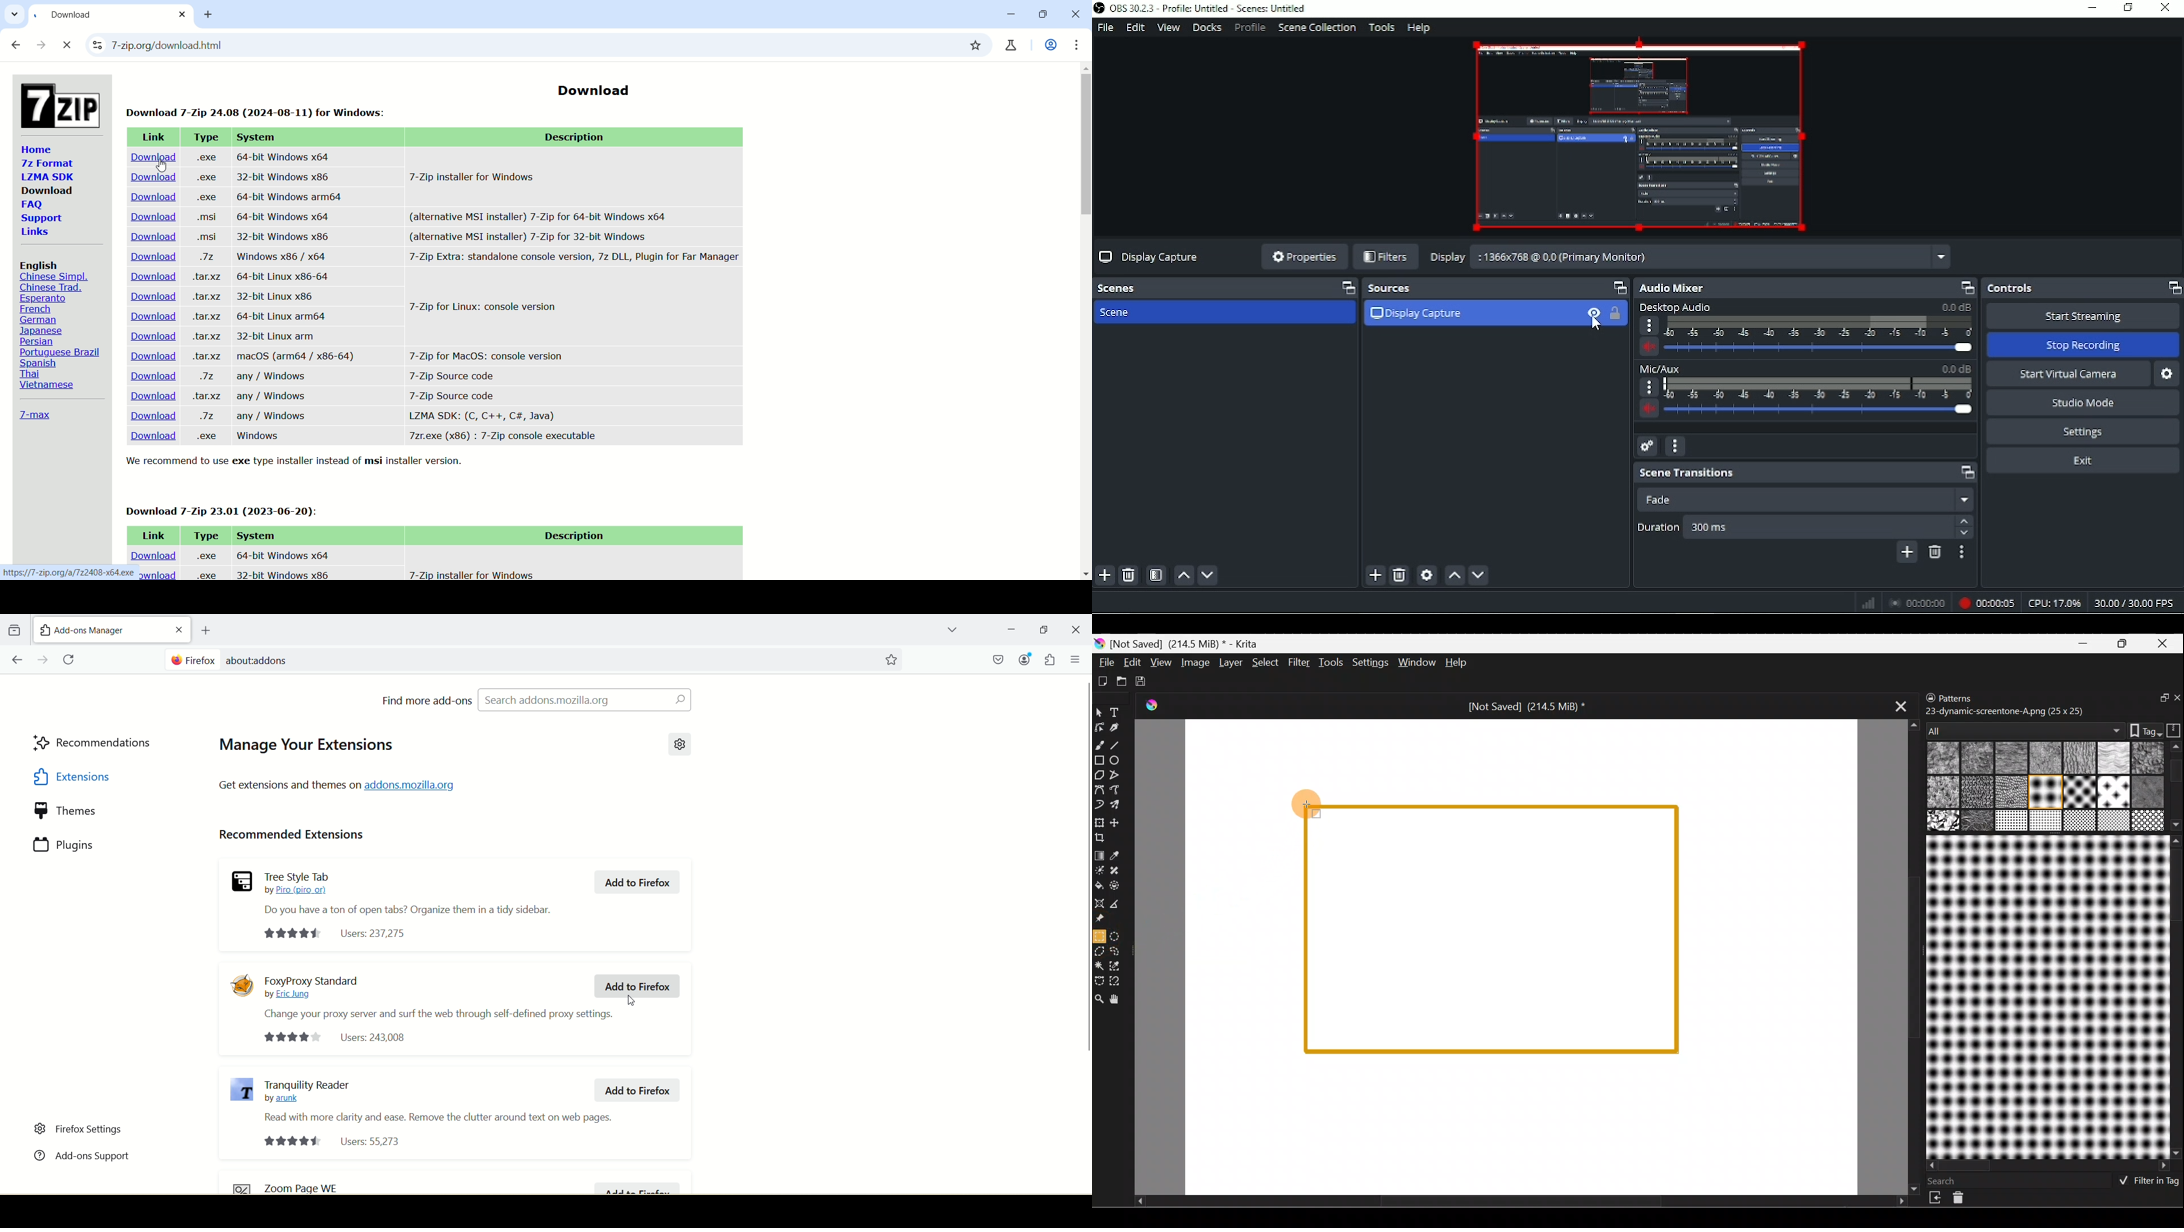 The width and height of the screenshot is (2184, 1232). What do you see at coordinates (1166, 28) in the screenshot?
I see `View` at bounding box center [1166, 28].